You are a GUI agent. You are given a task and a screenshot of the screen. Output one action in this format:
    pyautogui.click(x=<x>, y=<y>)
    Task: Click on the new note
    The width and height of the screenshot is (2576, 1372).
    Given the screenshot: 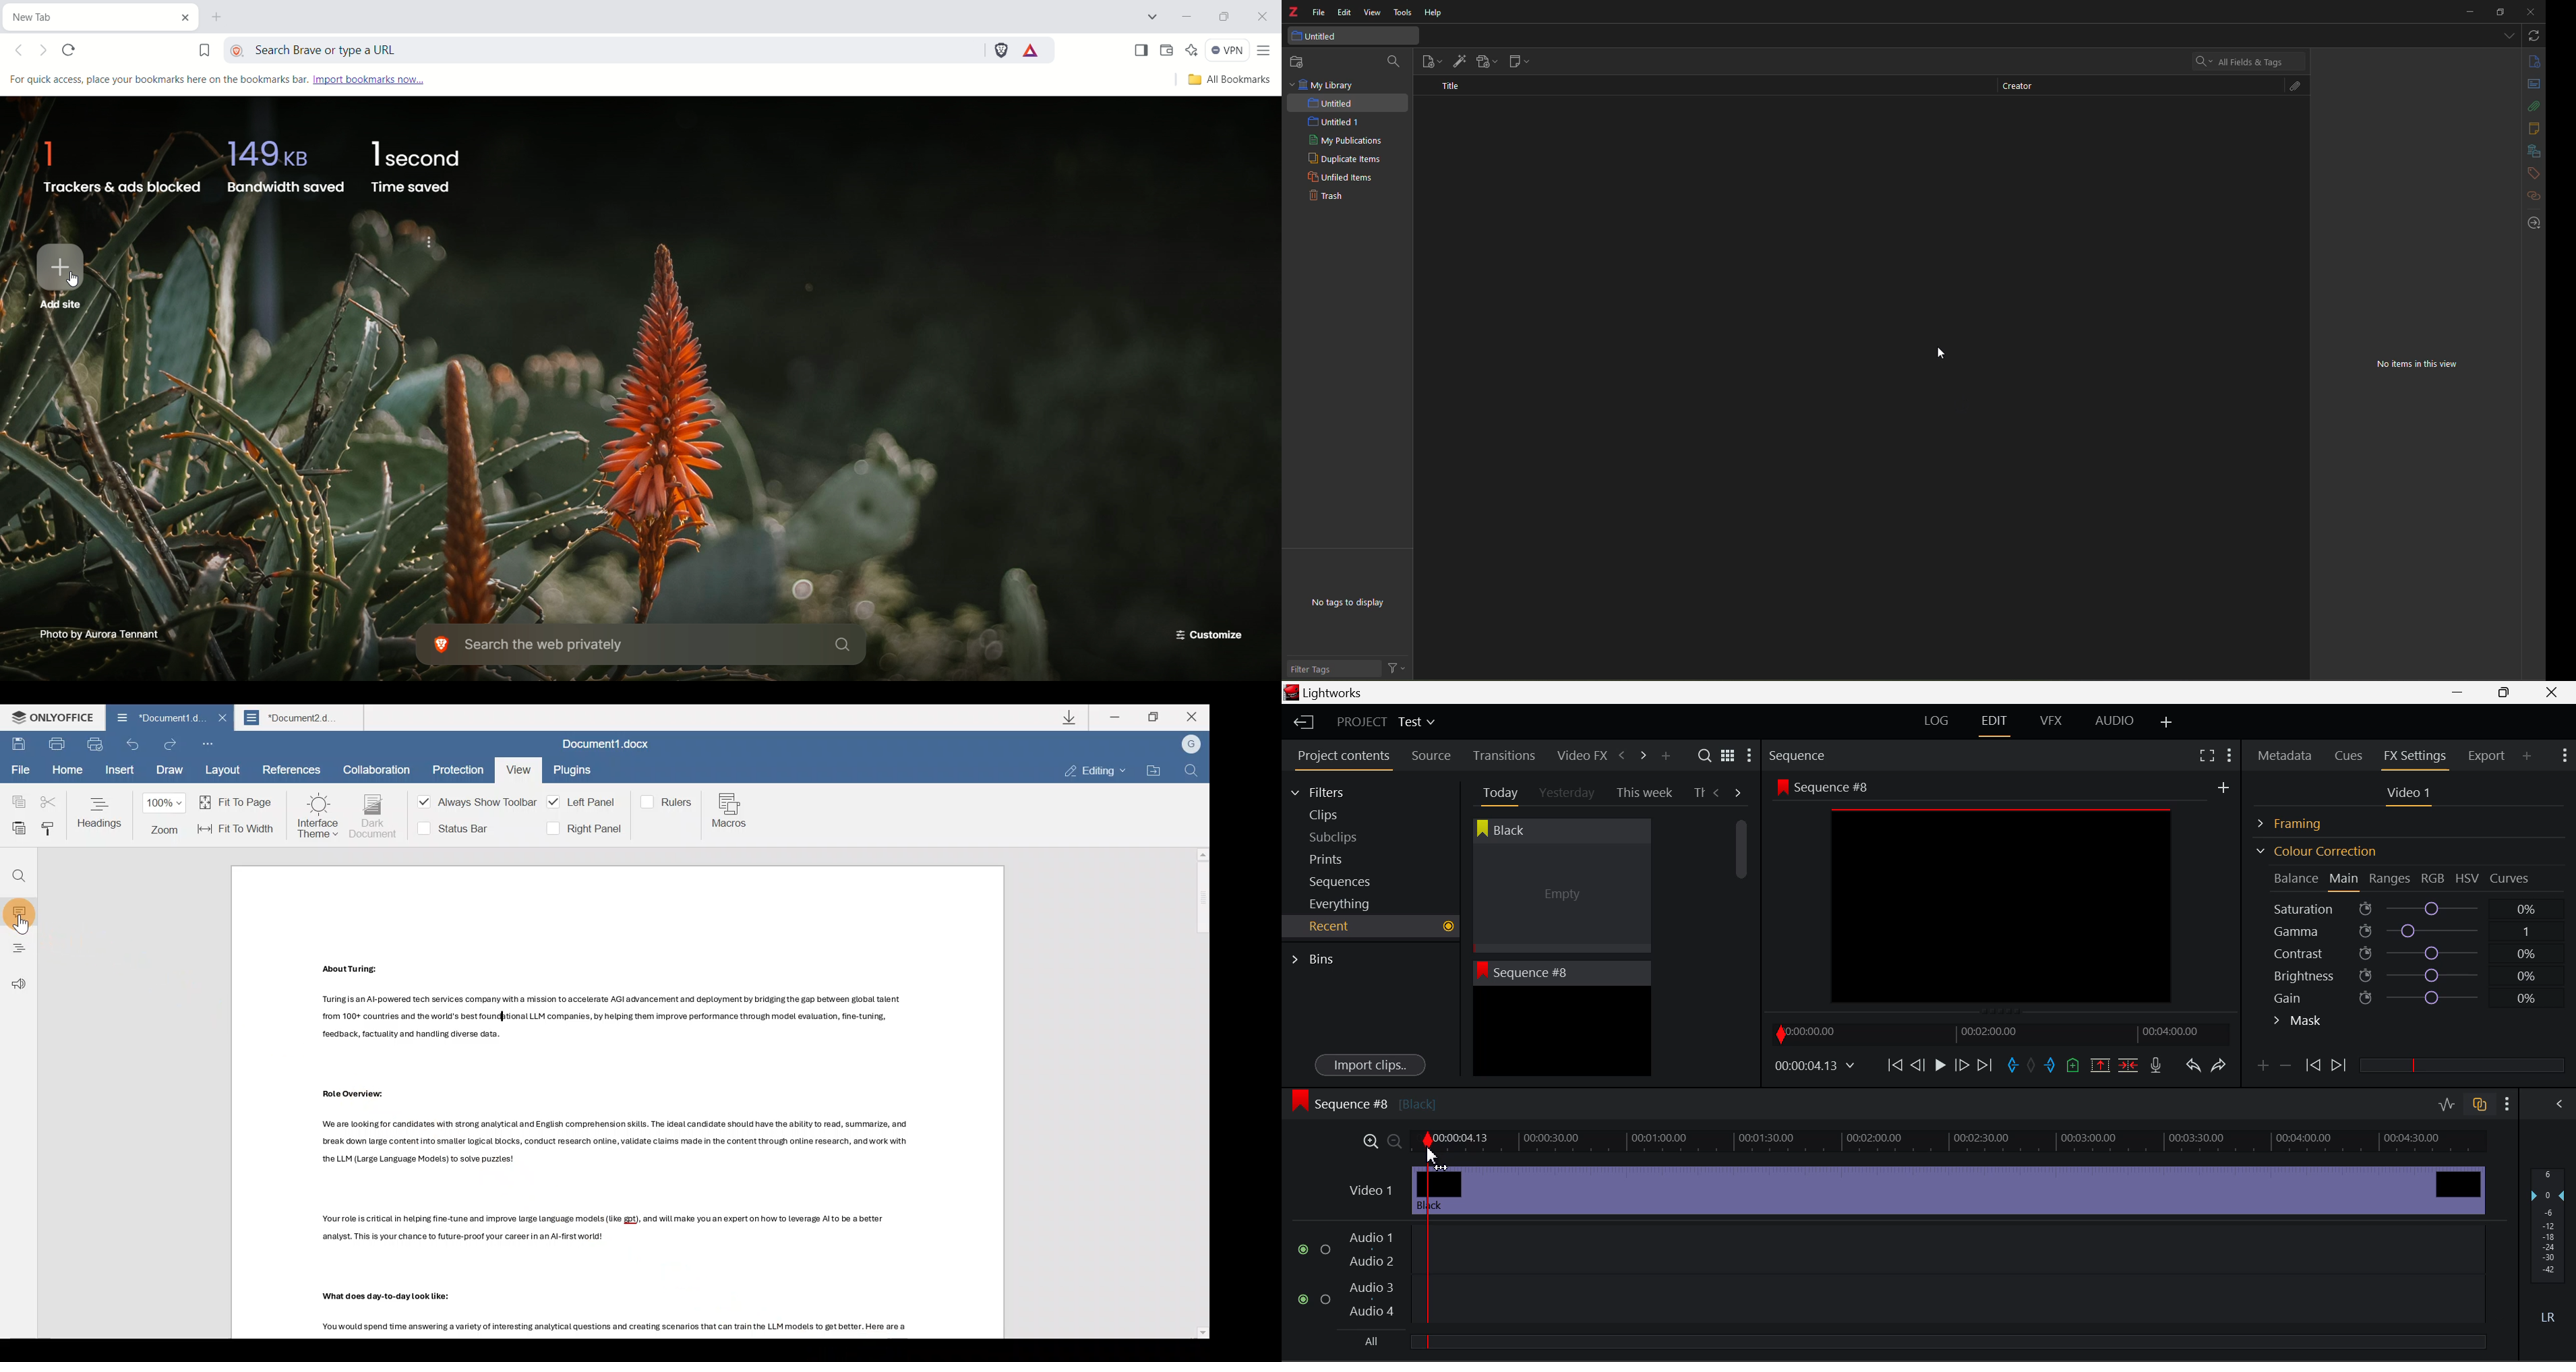 What is the action you would take?
    pyautogui.click(x=1517, y=63)
    